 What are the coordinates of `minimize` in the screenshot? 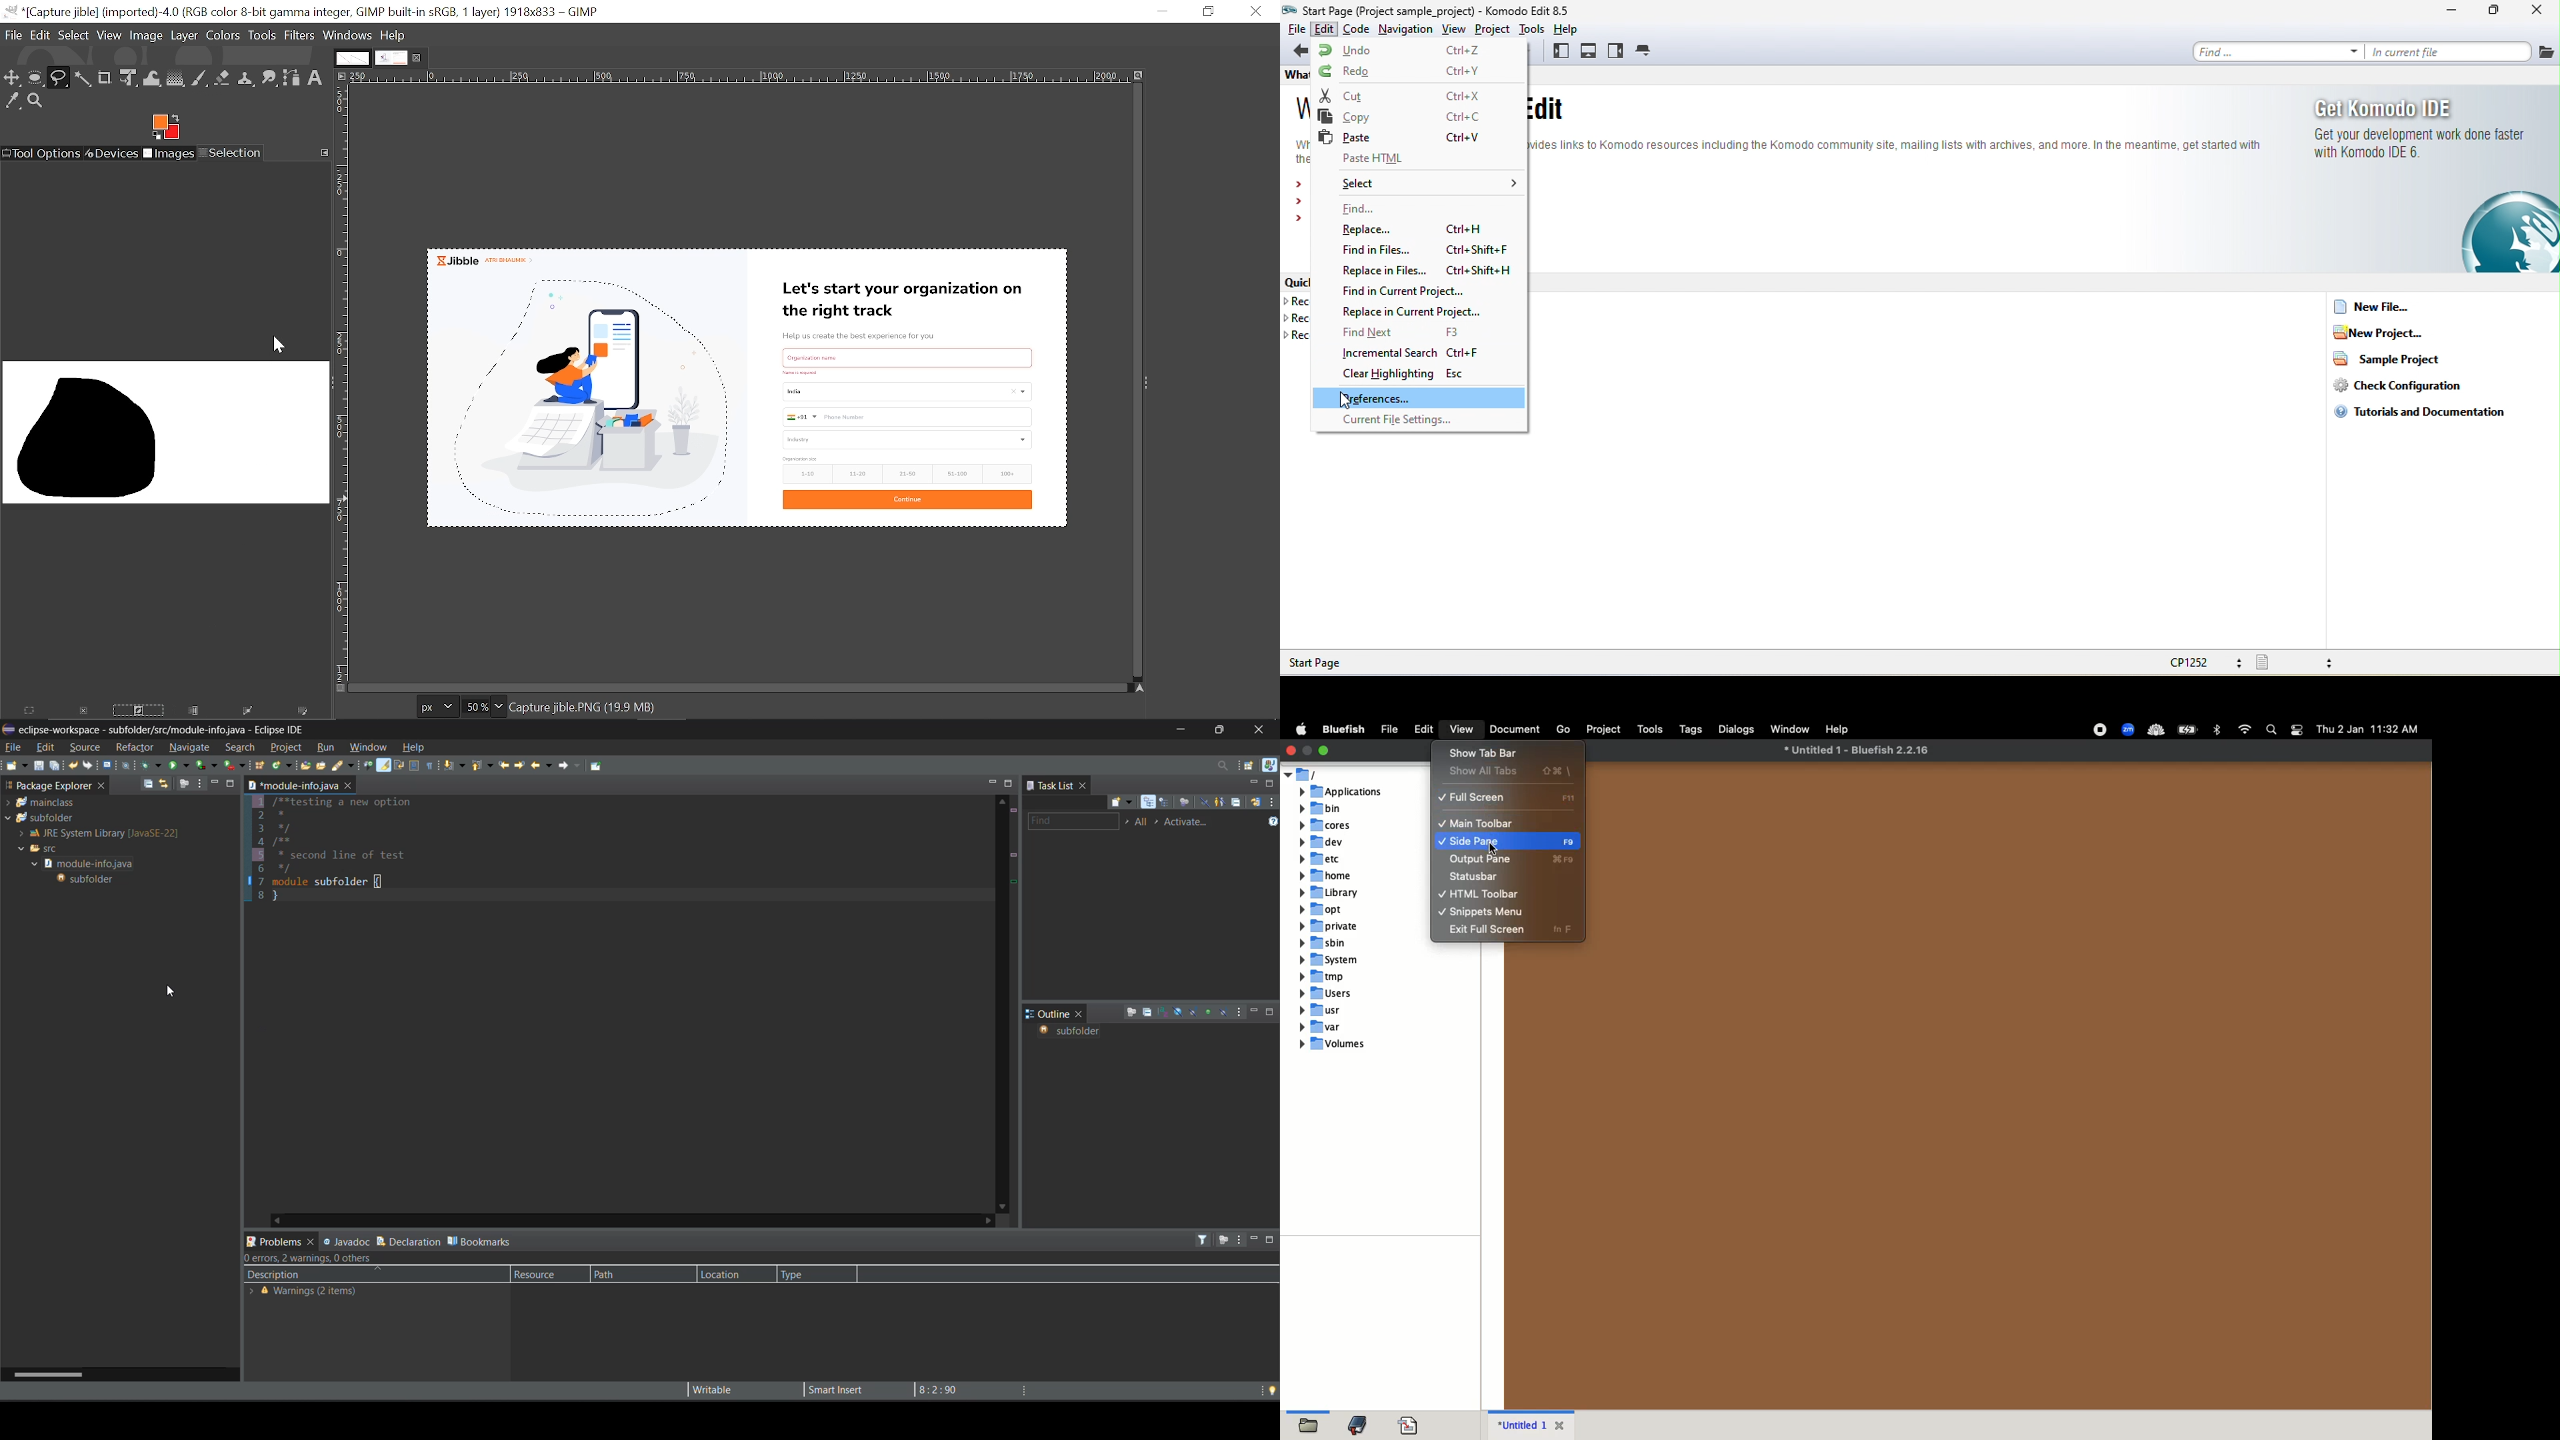 It's located at (1255, 1011).